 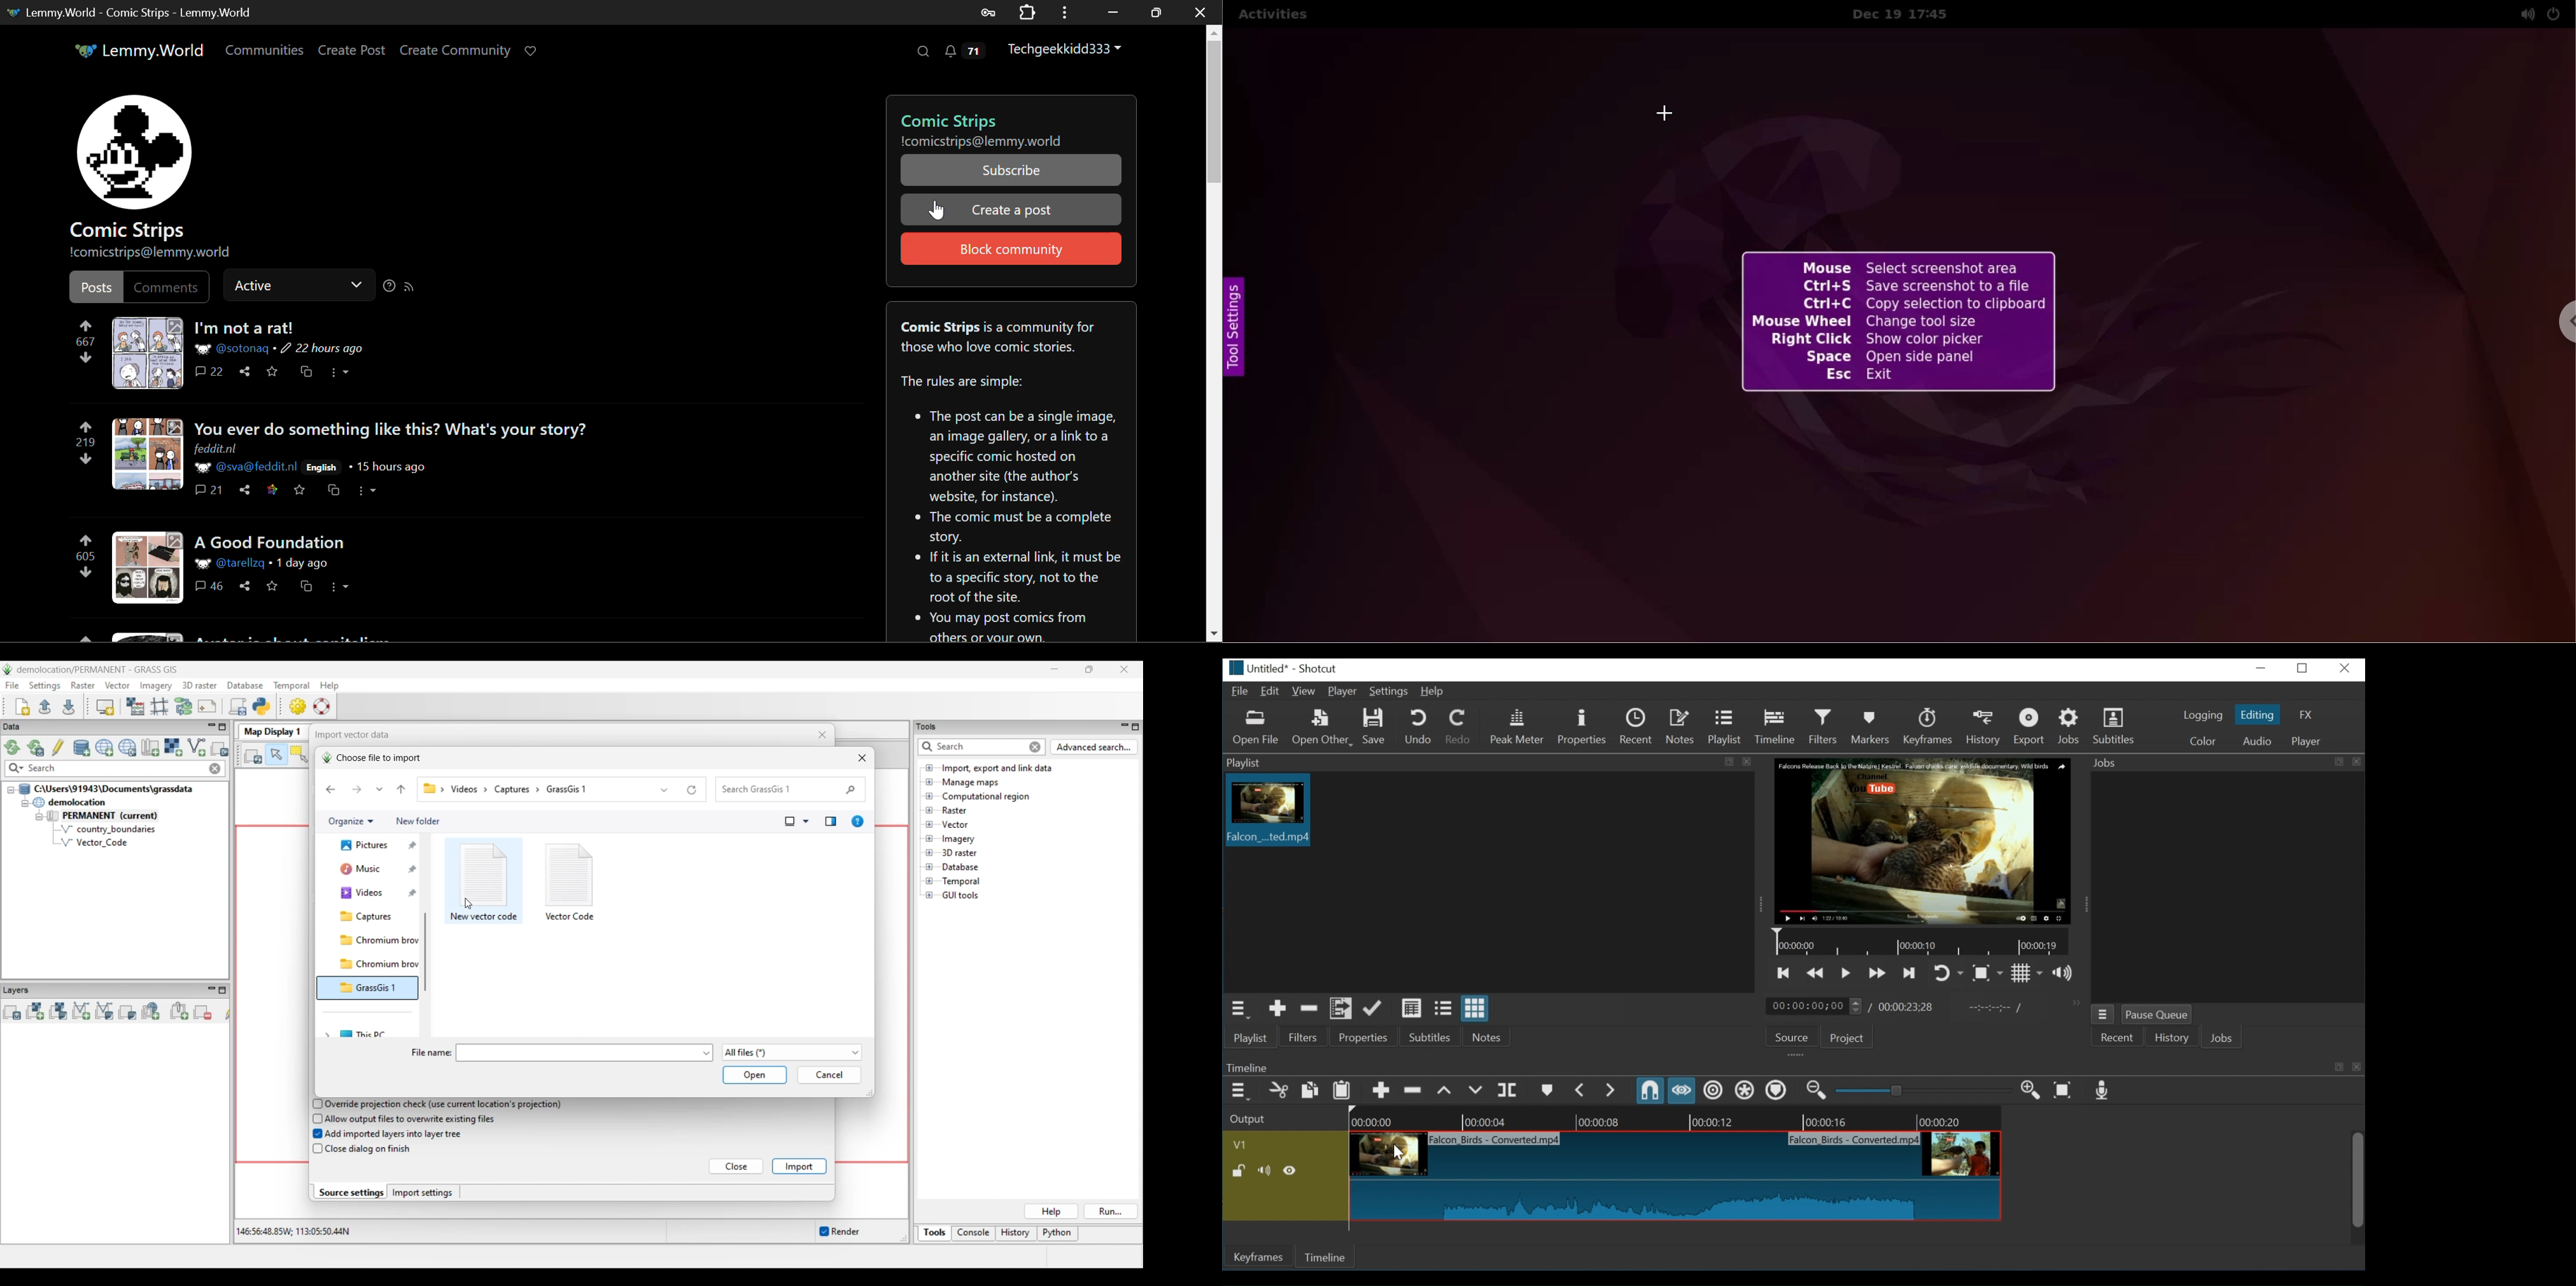 What do you see at coordinates (1264, 1172) in the screenshot?
I see `(un)mute` at bounding box center [1264, 1172].